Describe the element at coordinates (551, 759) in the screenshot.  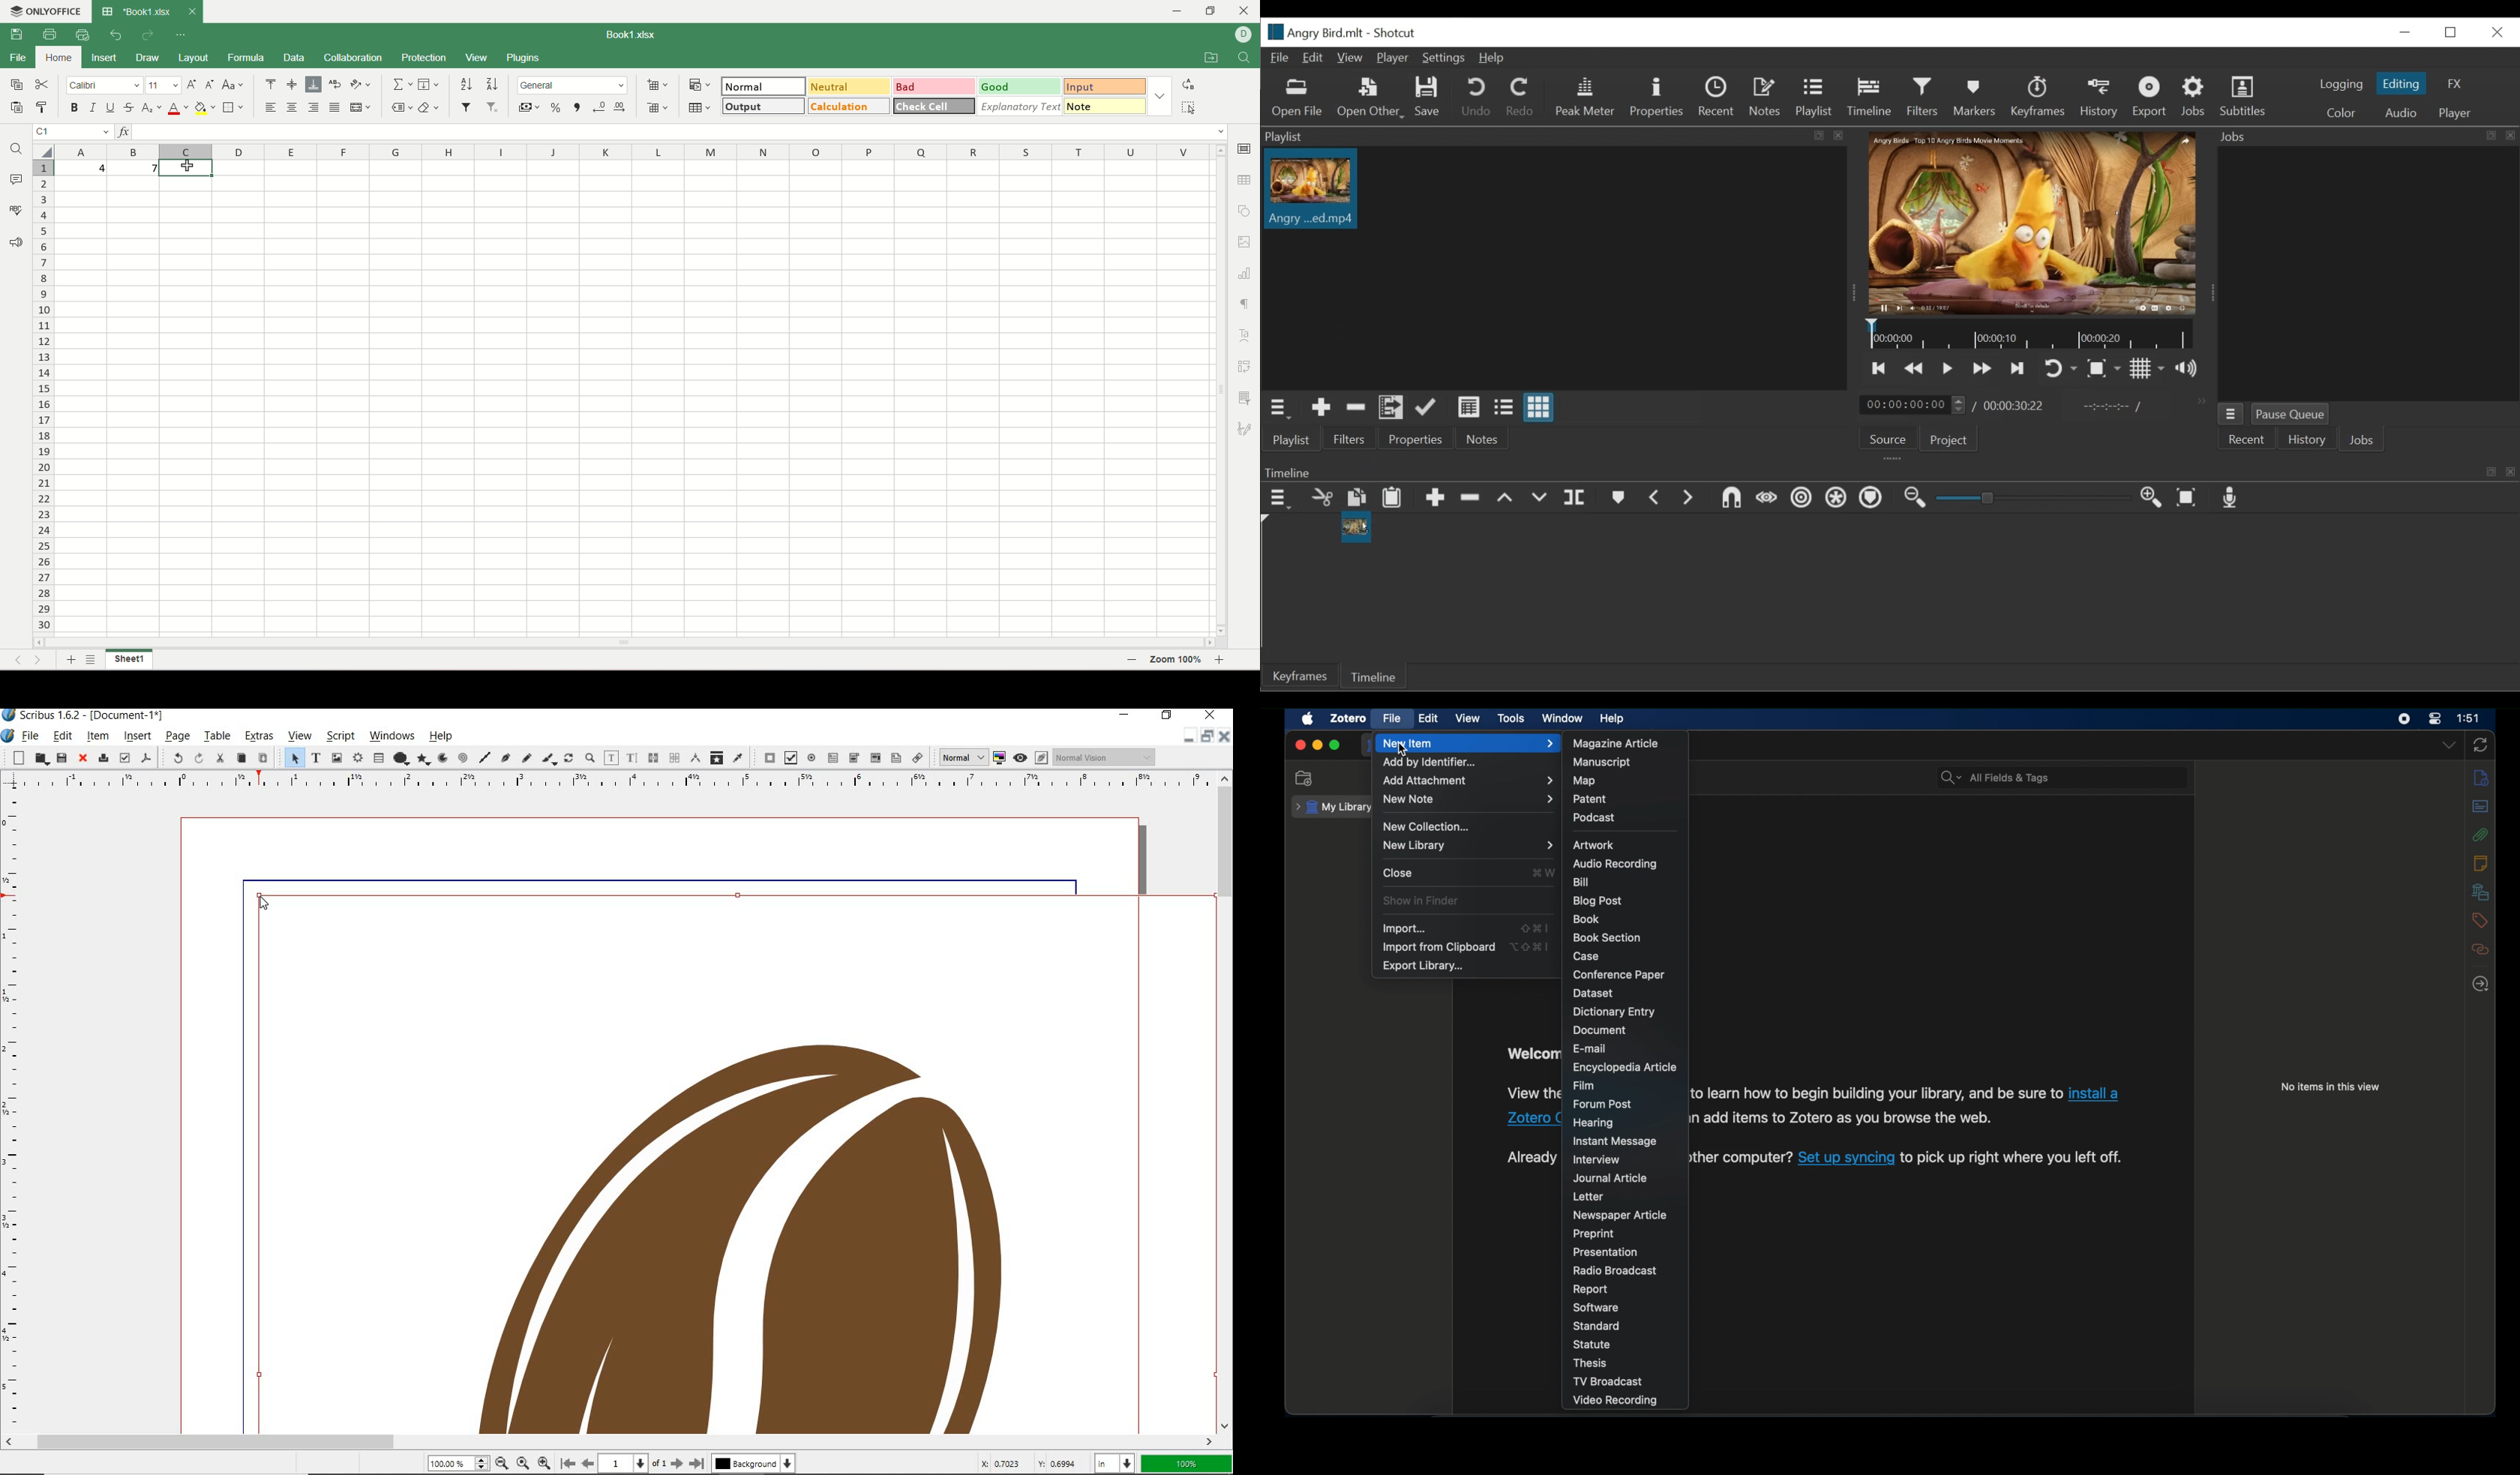
I see `calligraphic line` at that location.